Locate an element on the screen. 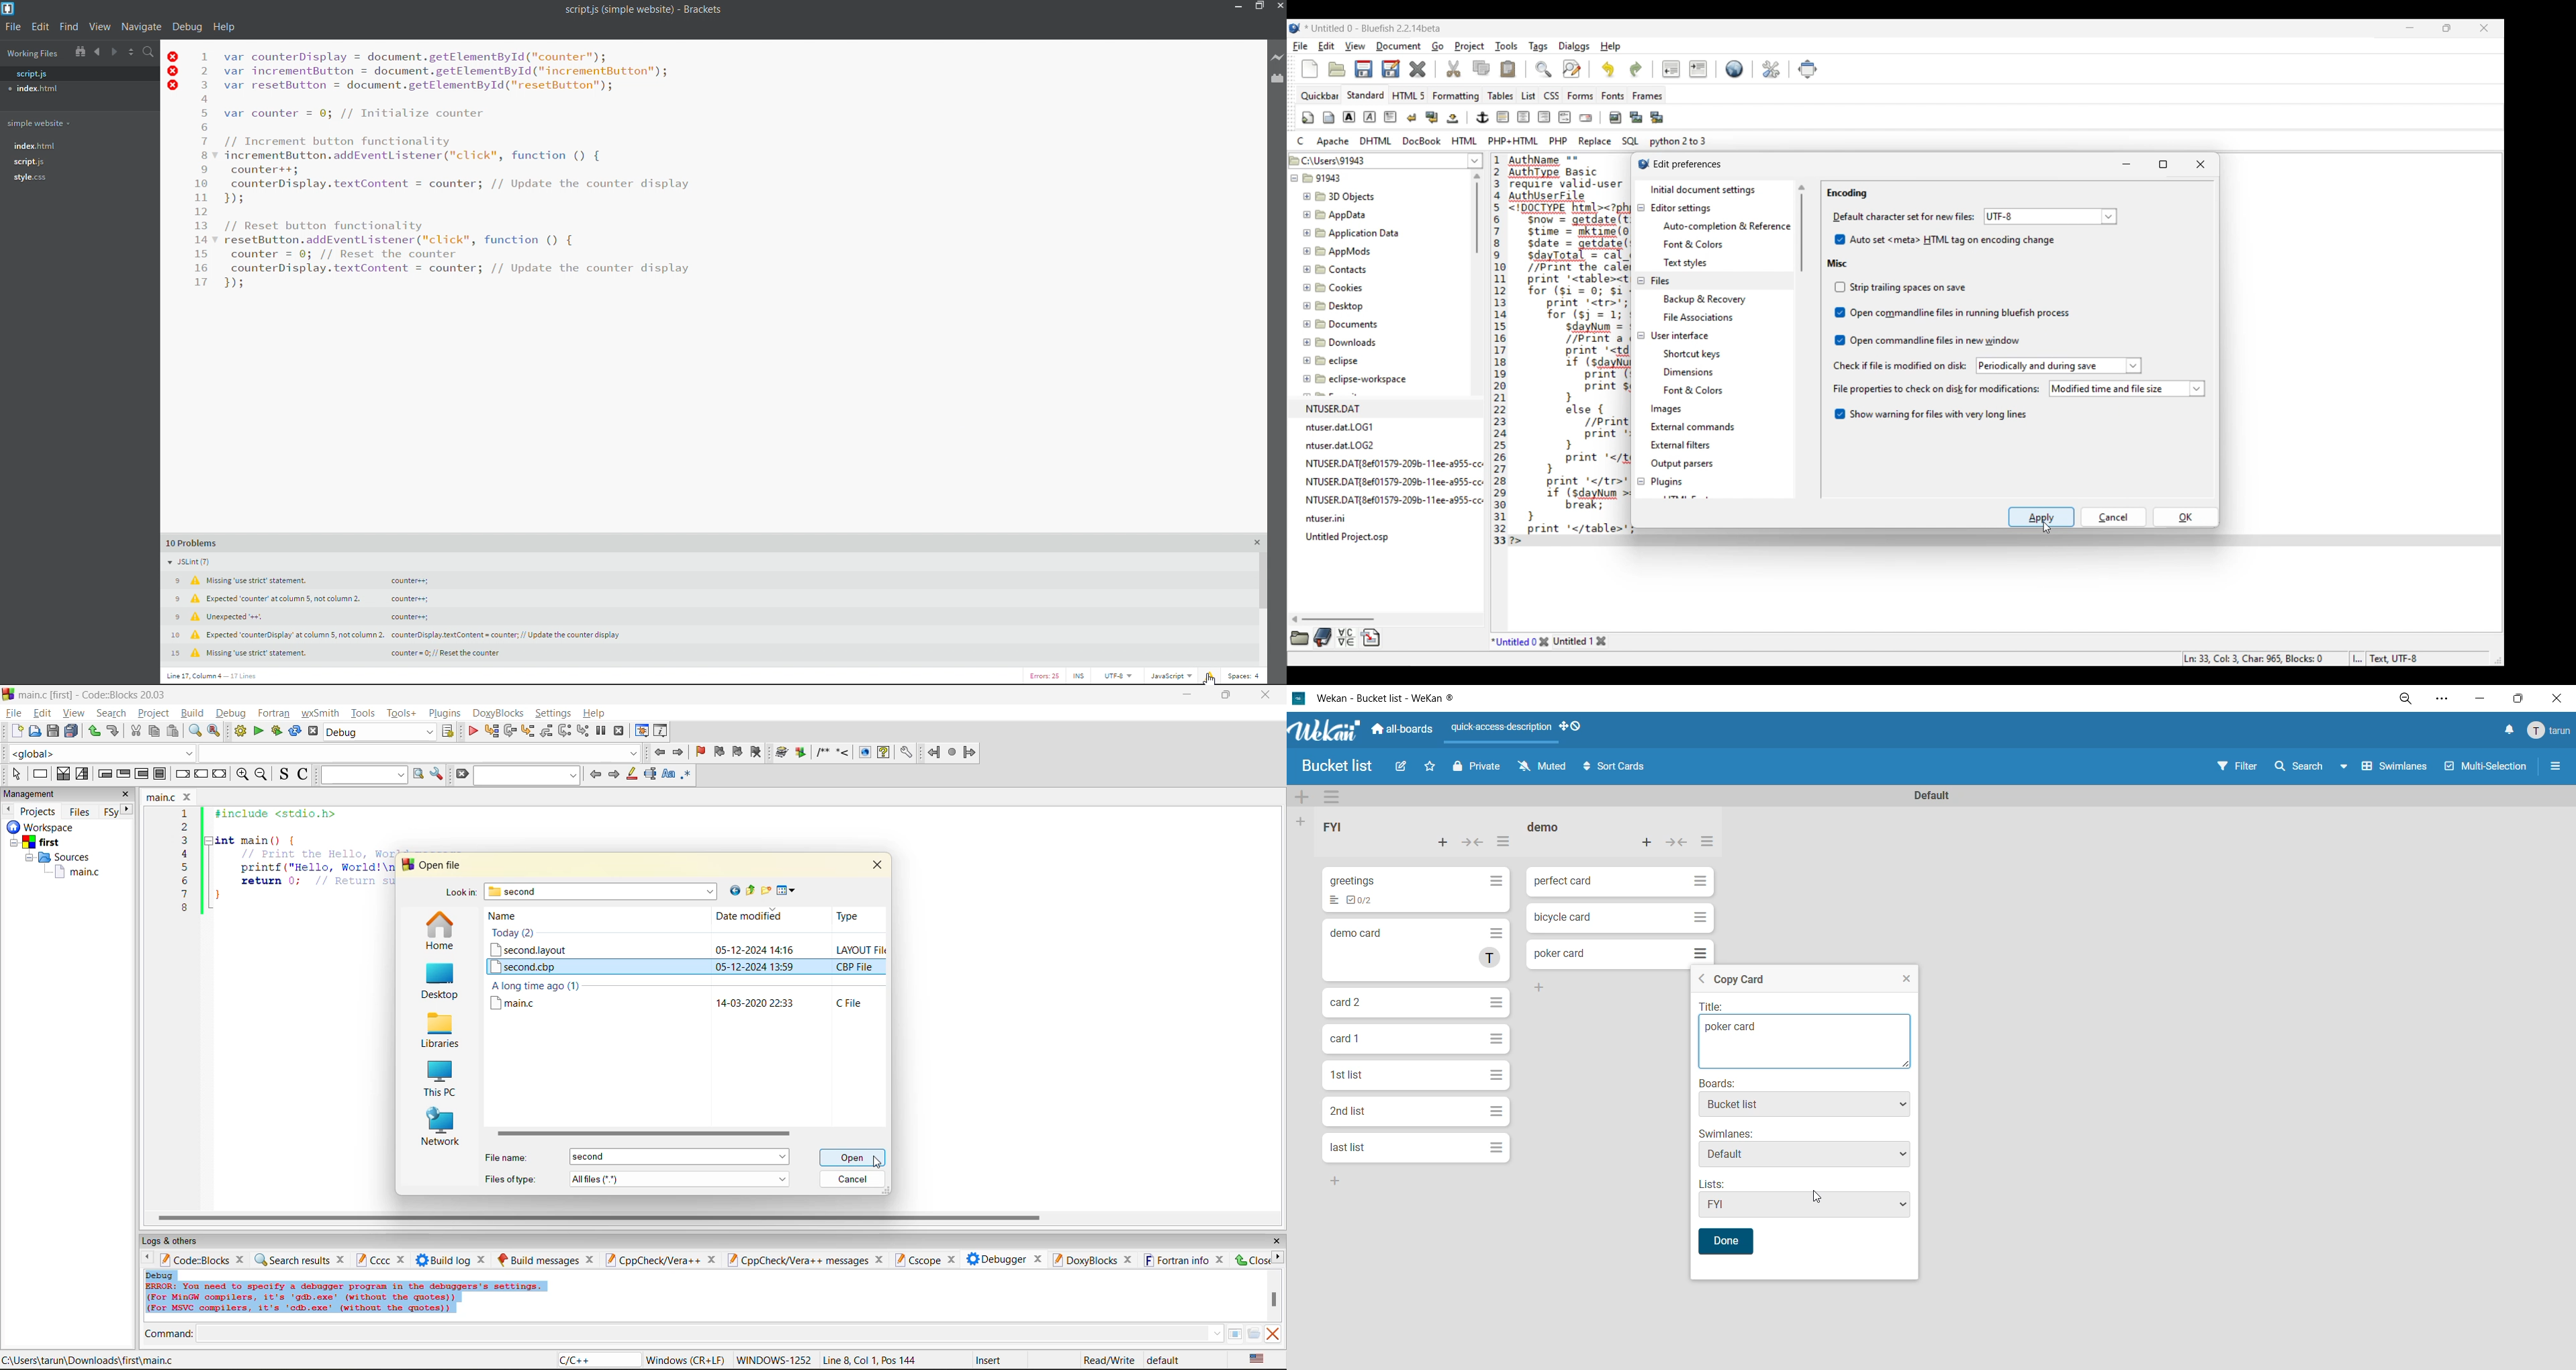  step out is located at coordinates (546, 731).